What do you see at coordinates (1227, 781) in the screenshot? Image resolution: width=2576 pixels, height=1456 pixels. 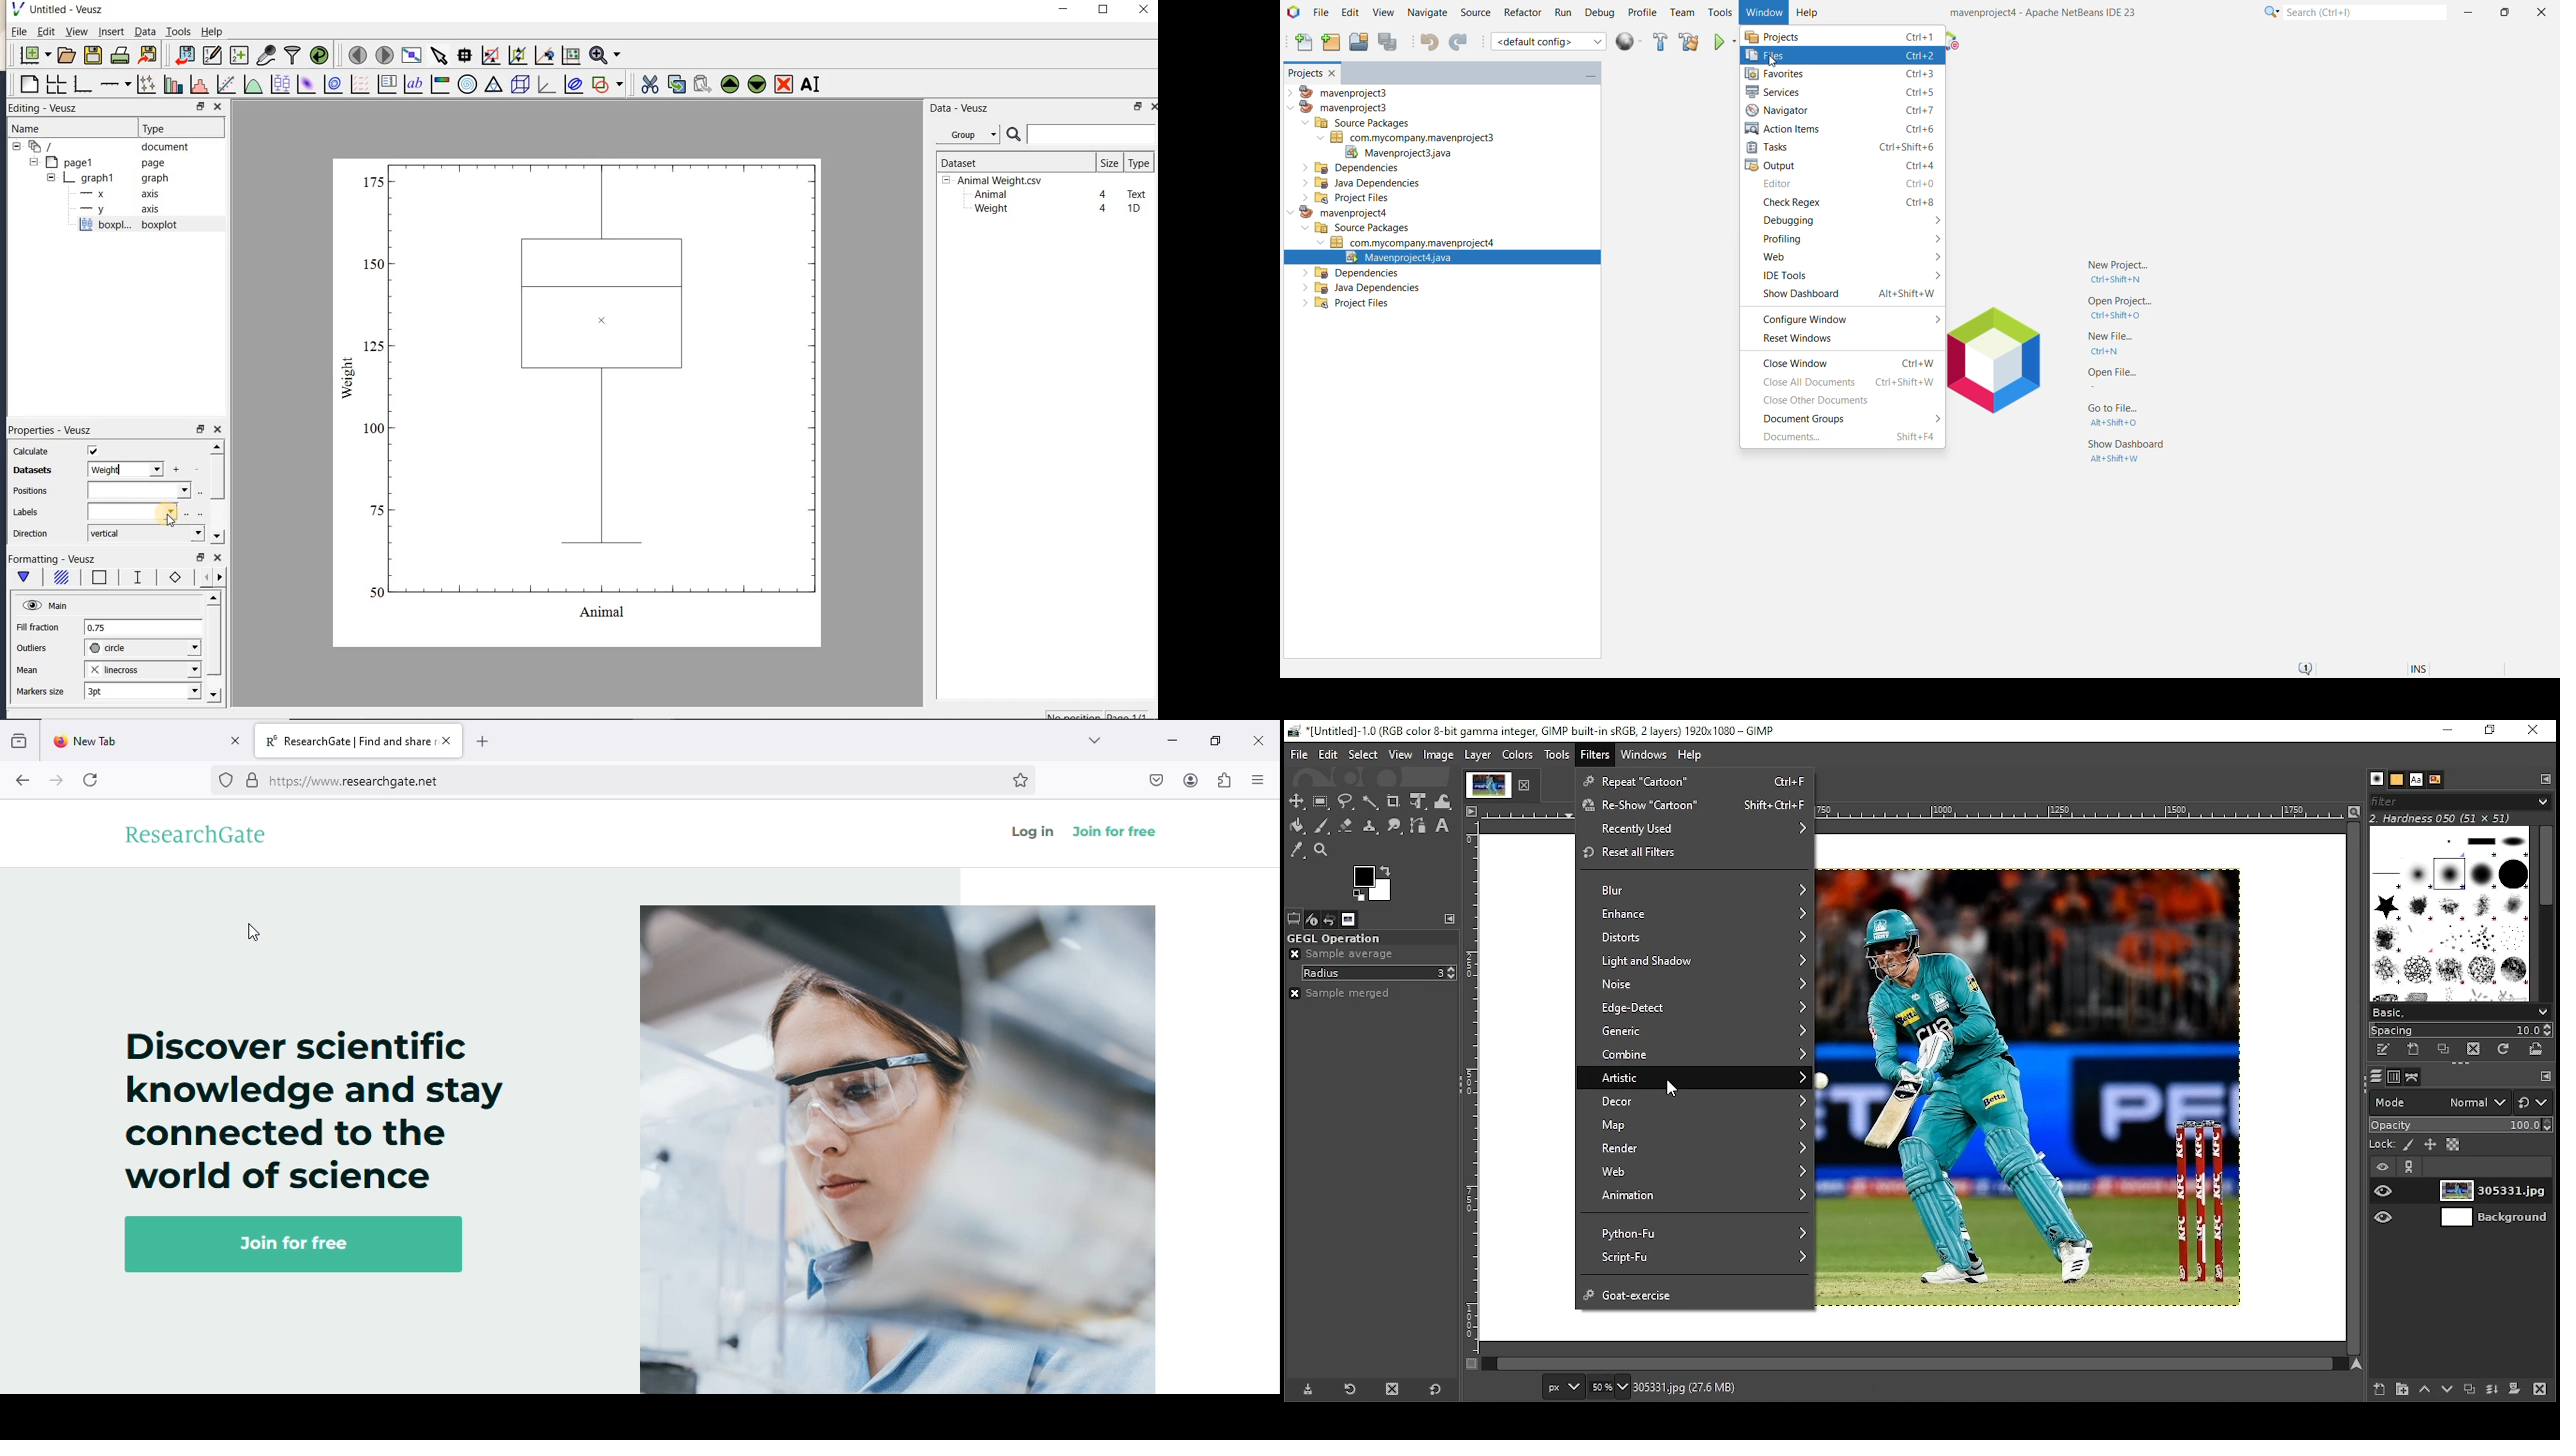 I see `extensions` at bounding box center [1227, 781].